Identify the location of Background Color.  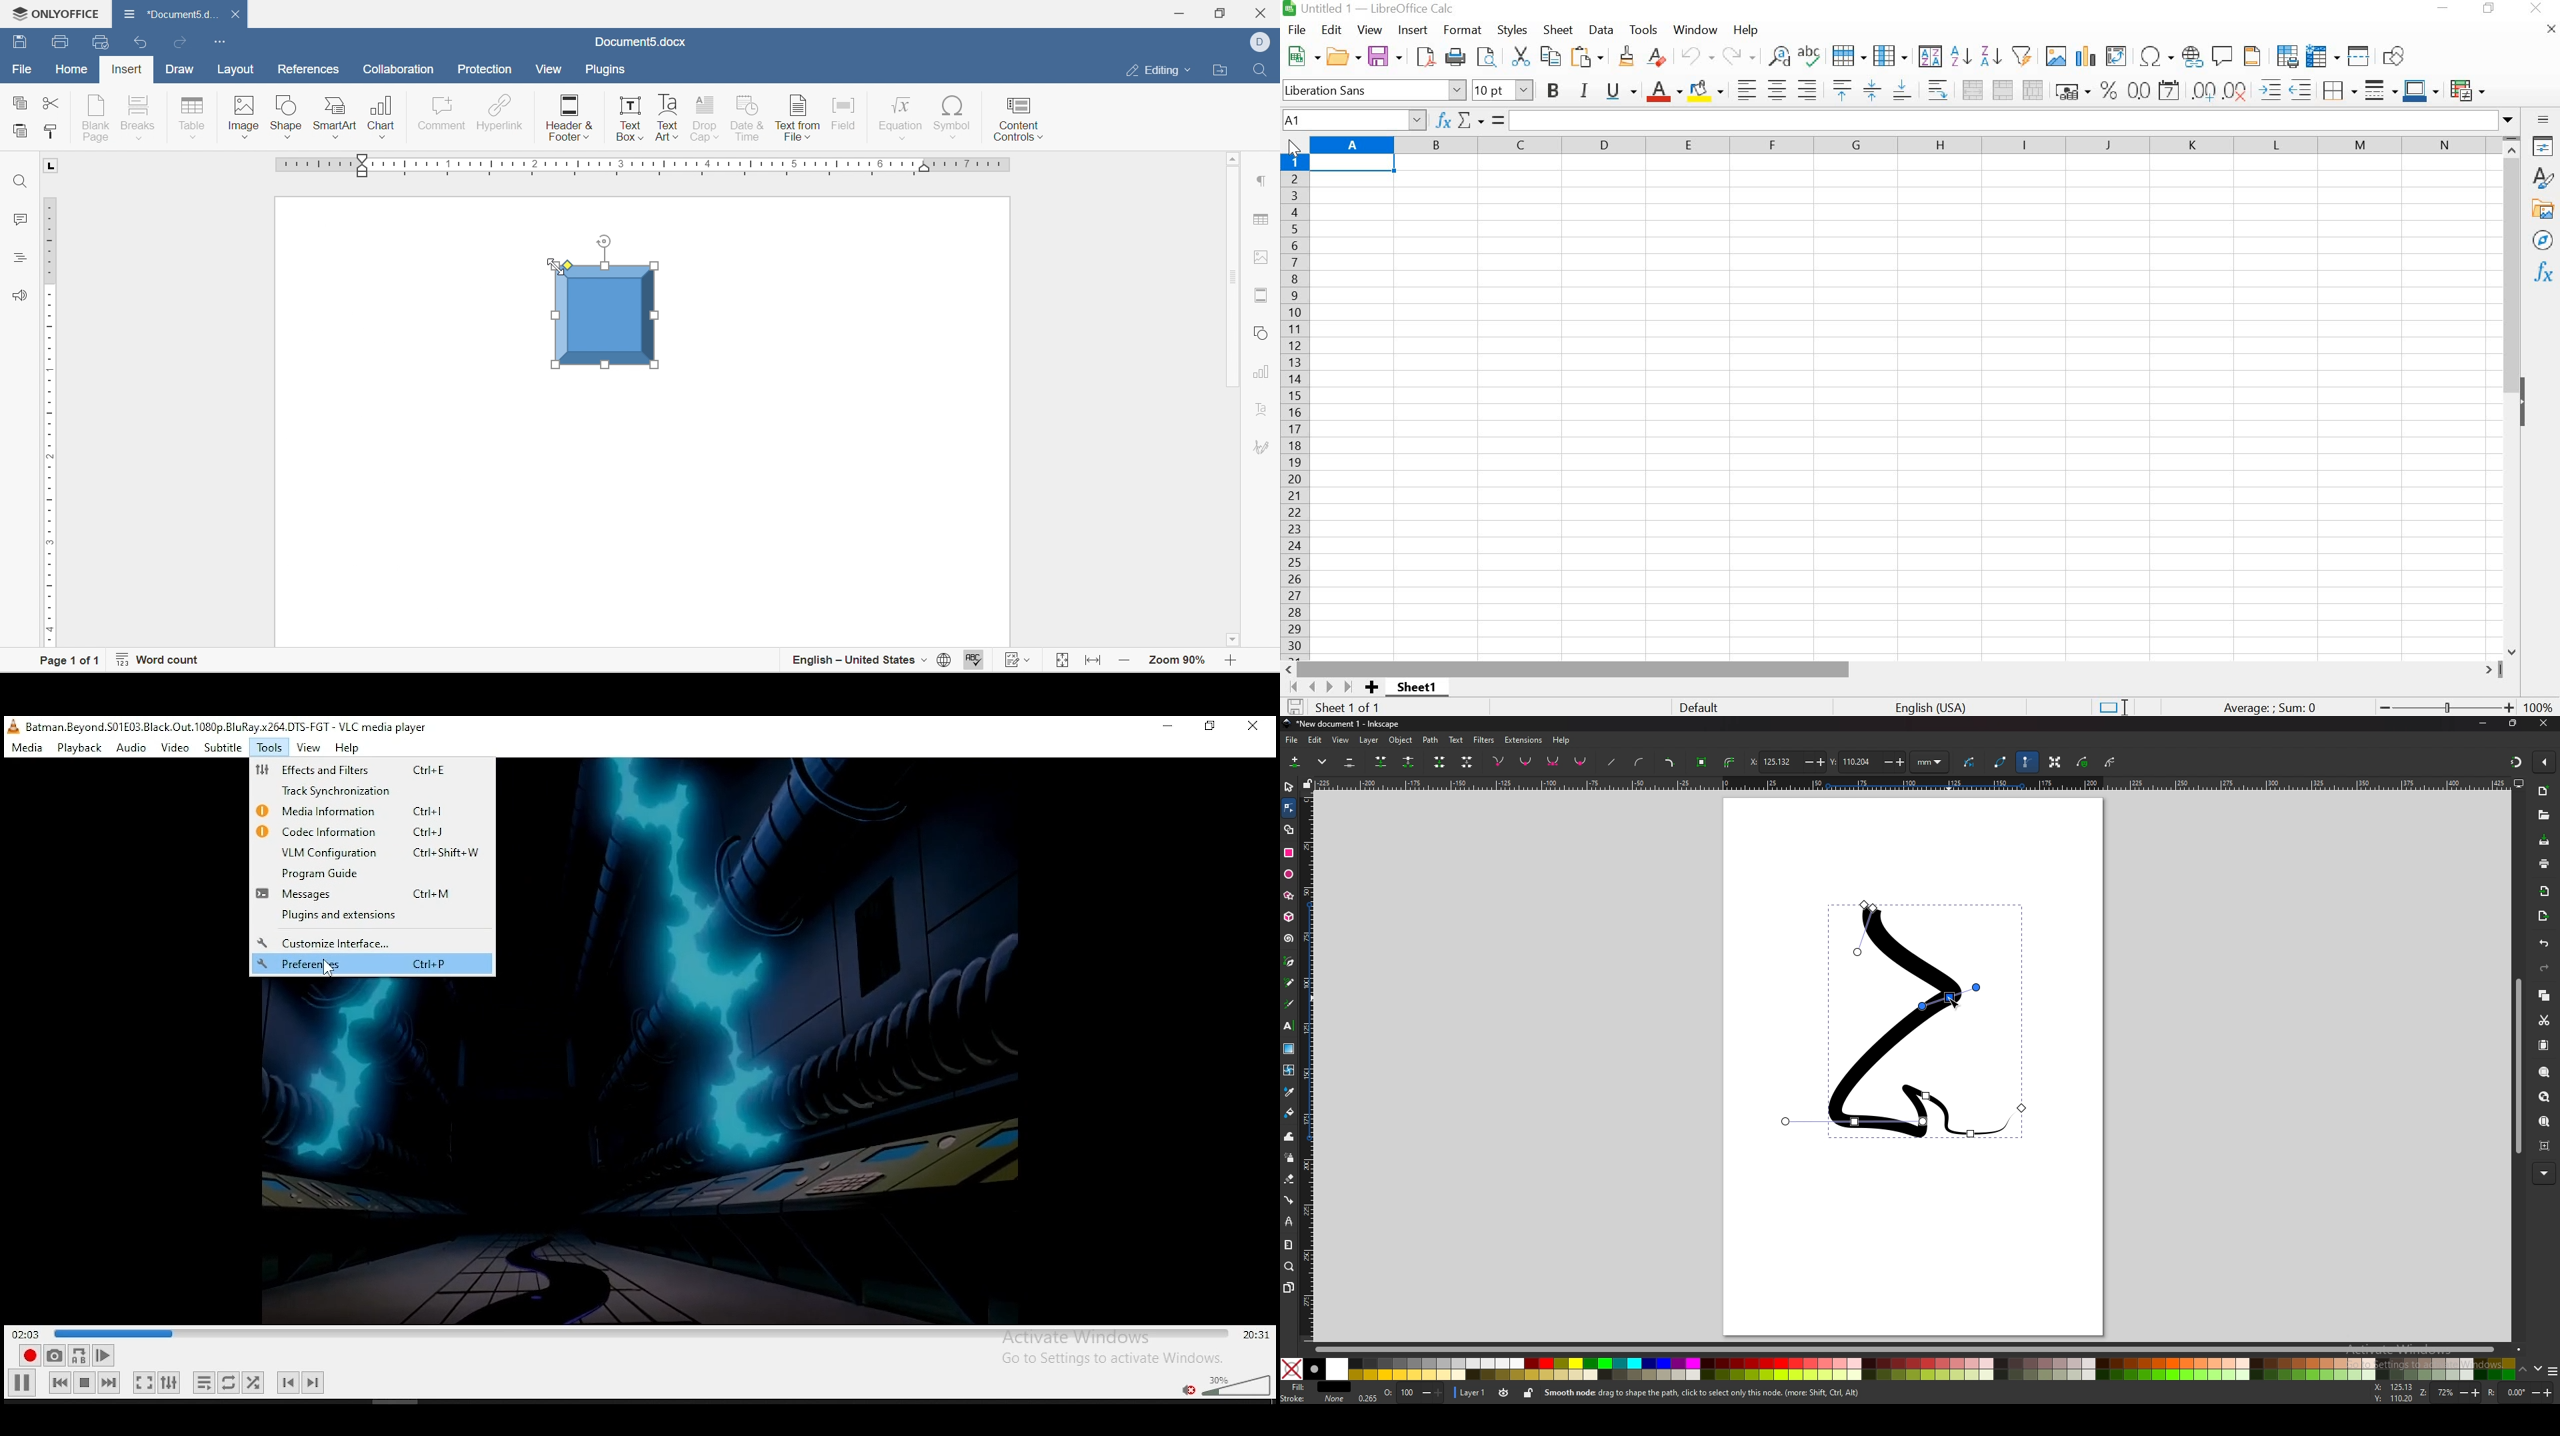
(1707, 91).